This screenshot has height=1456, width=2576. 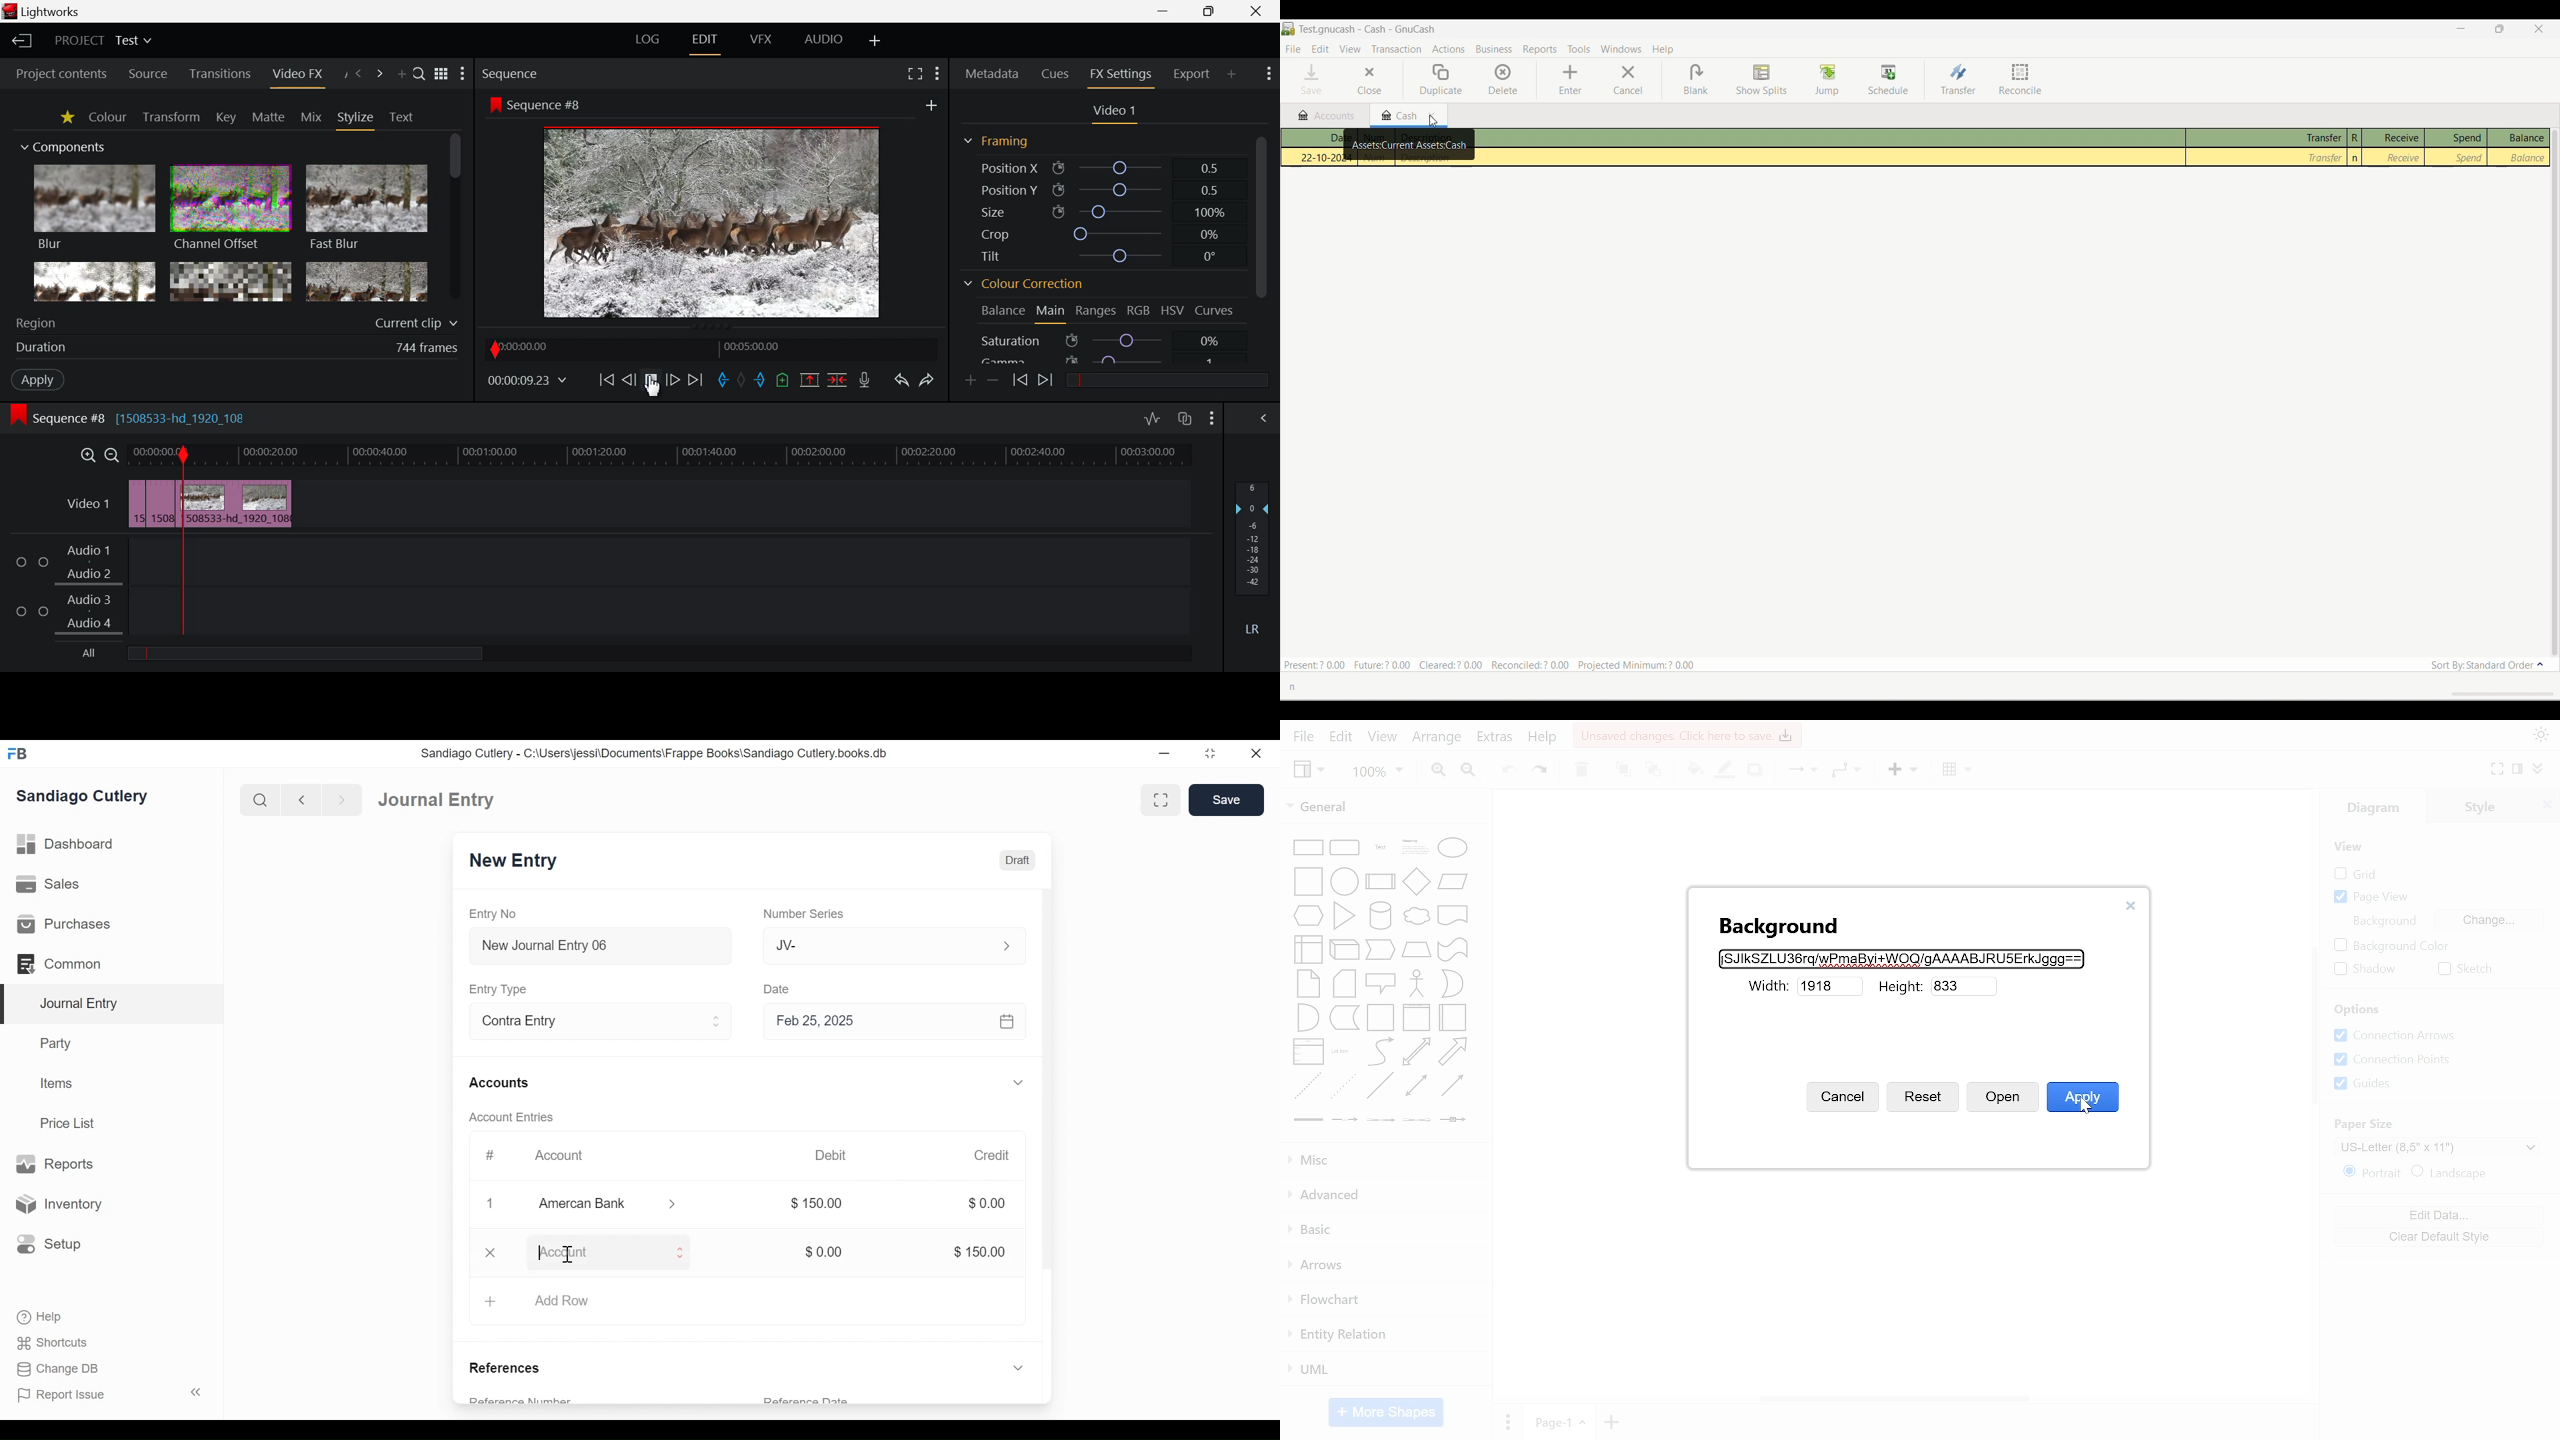 I want to click on $ 150.00, so click(x=979, y=1253).